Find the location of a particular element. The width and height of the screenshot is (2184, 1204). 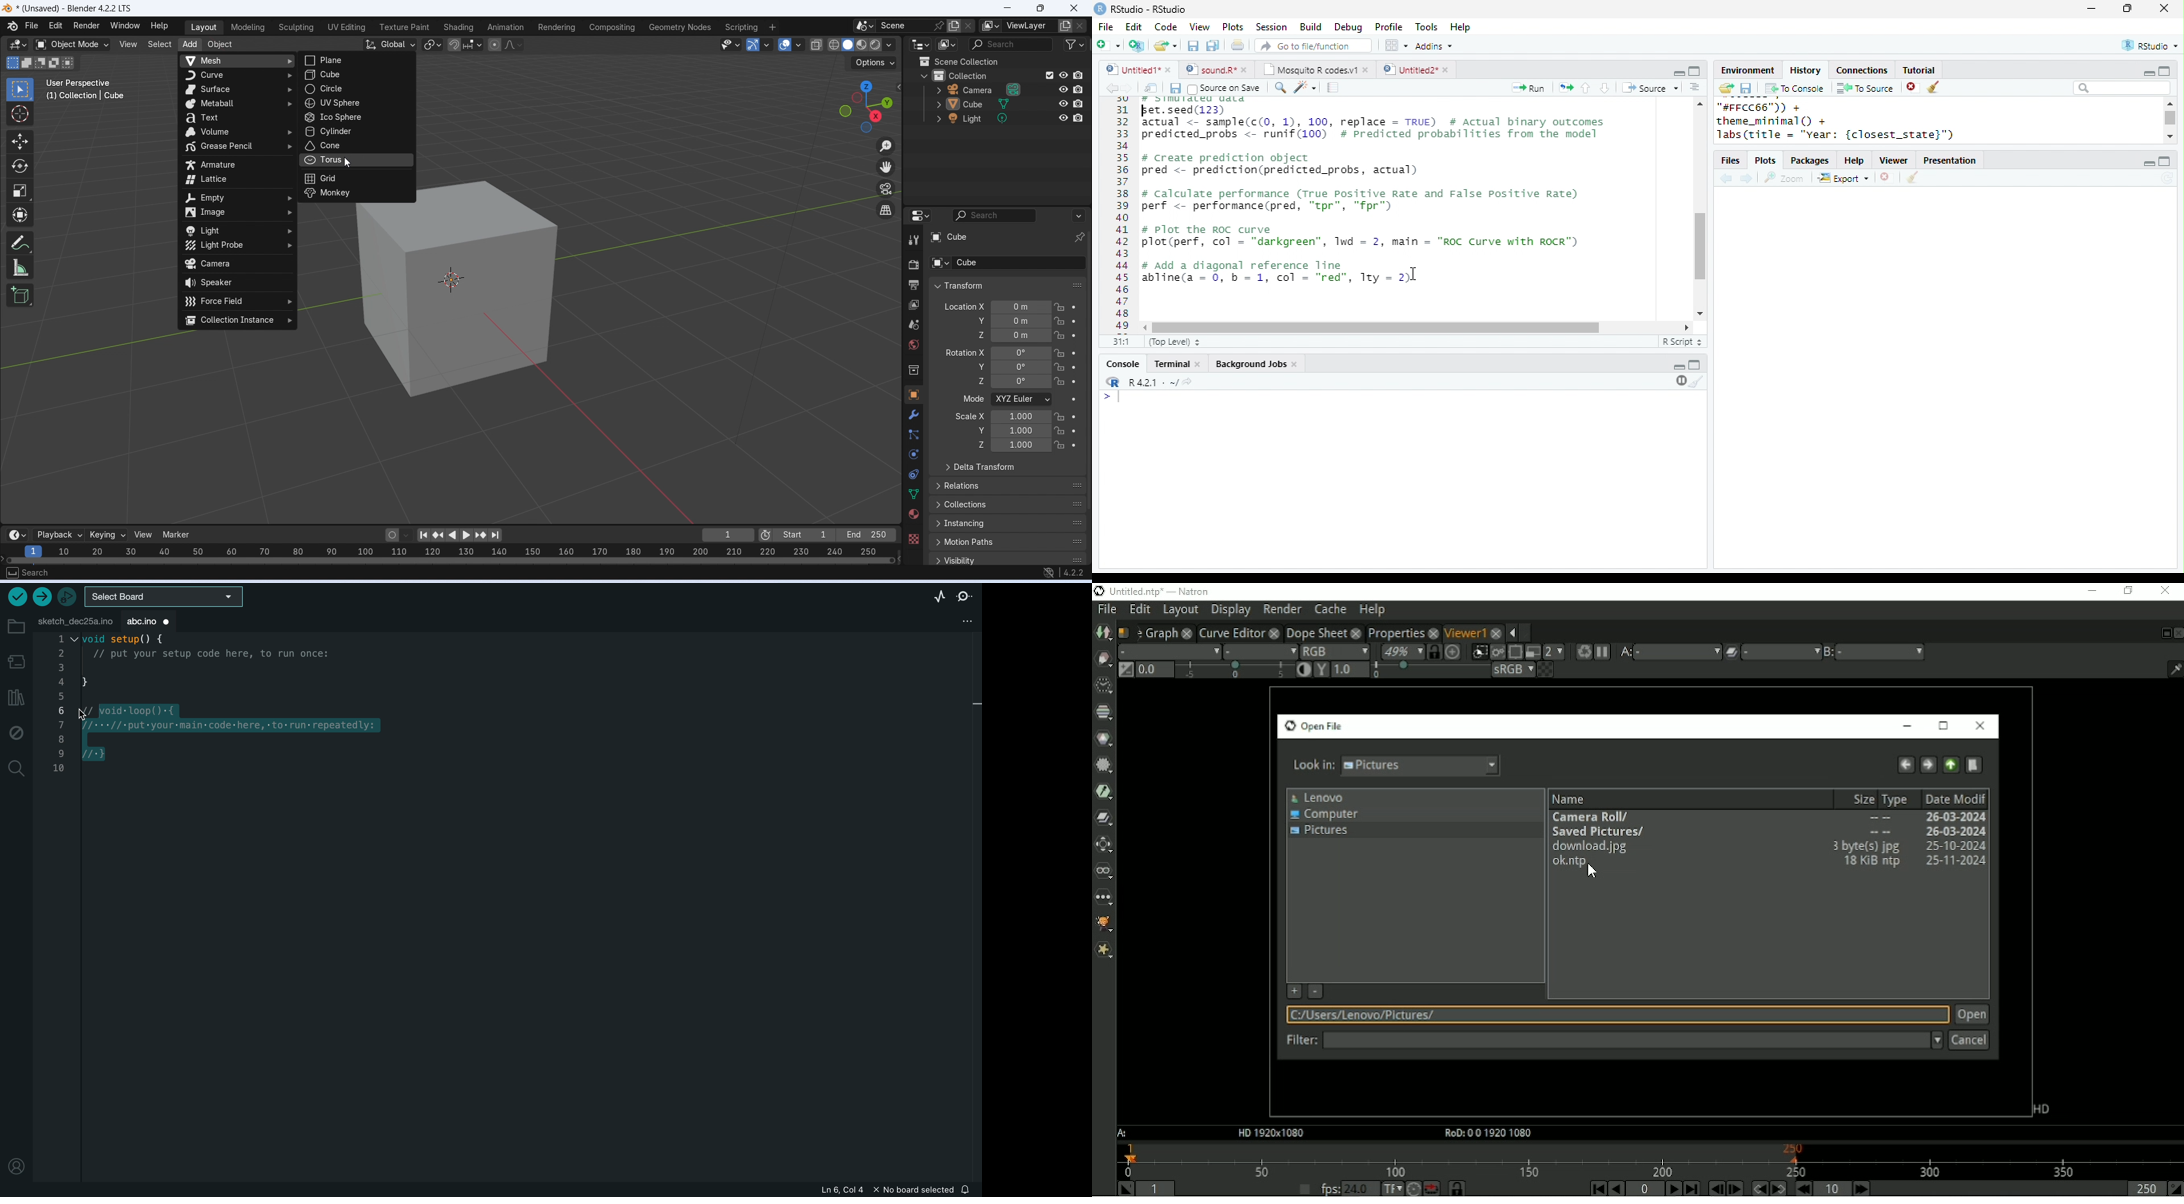

View is located at coordinates (1199, 27).